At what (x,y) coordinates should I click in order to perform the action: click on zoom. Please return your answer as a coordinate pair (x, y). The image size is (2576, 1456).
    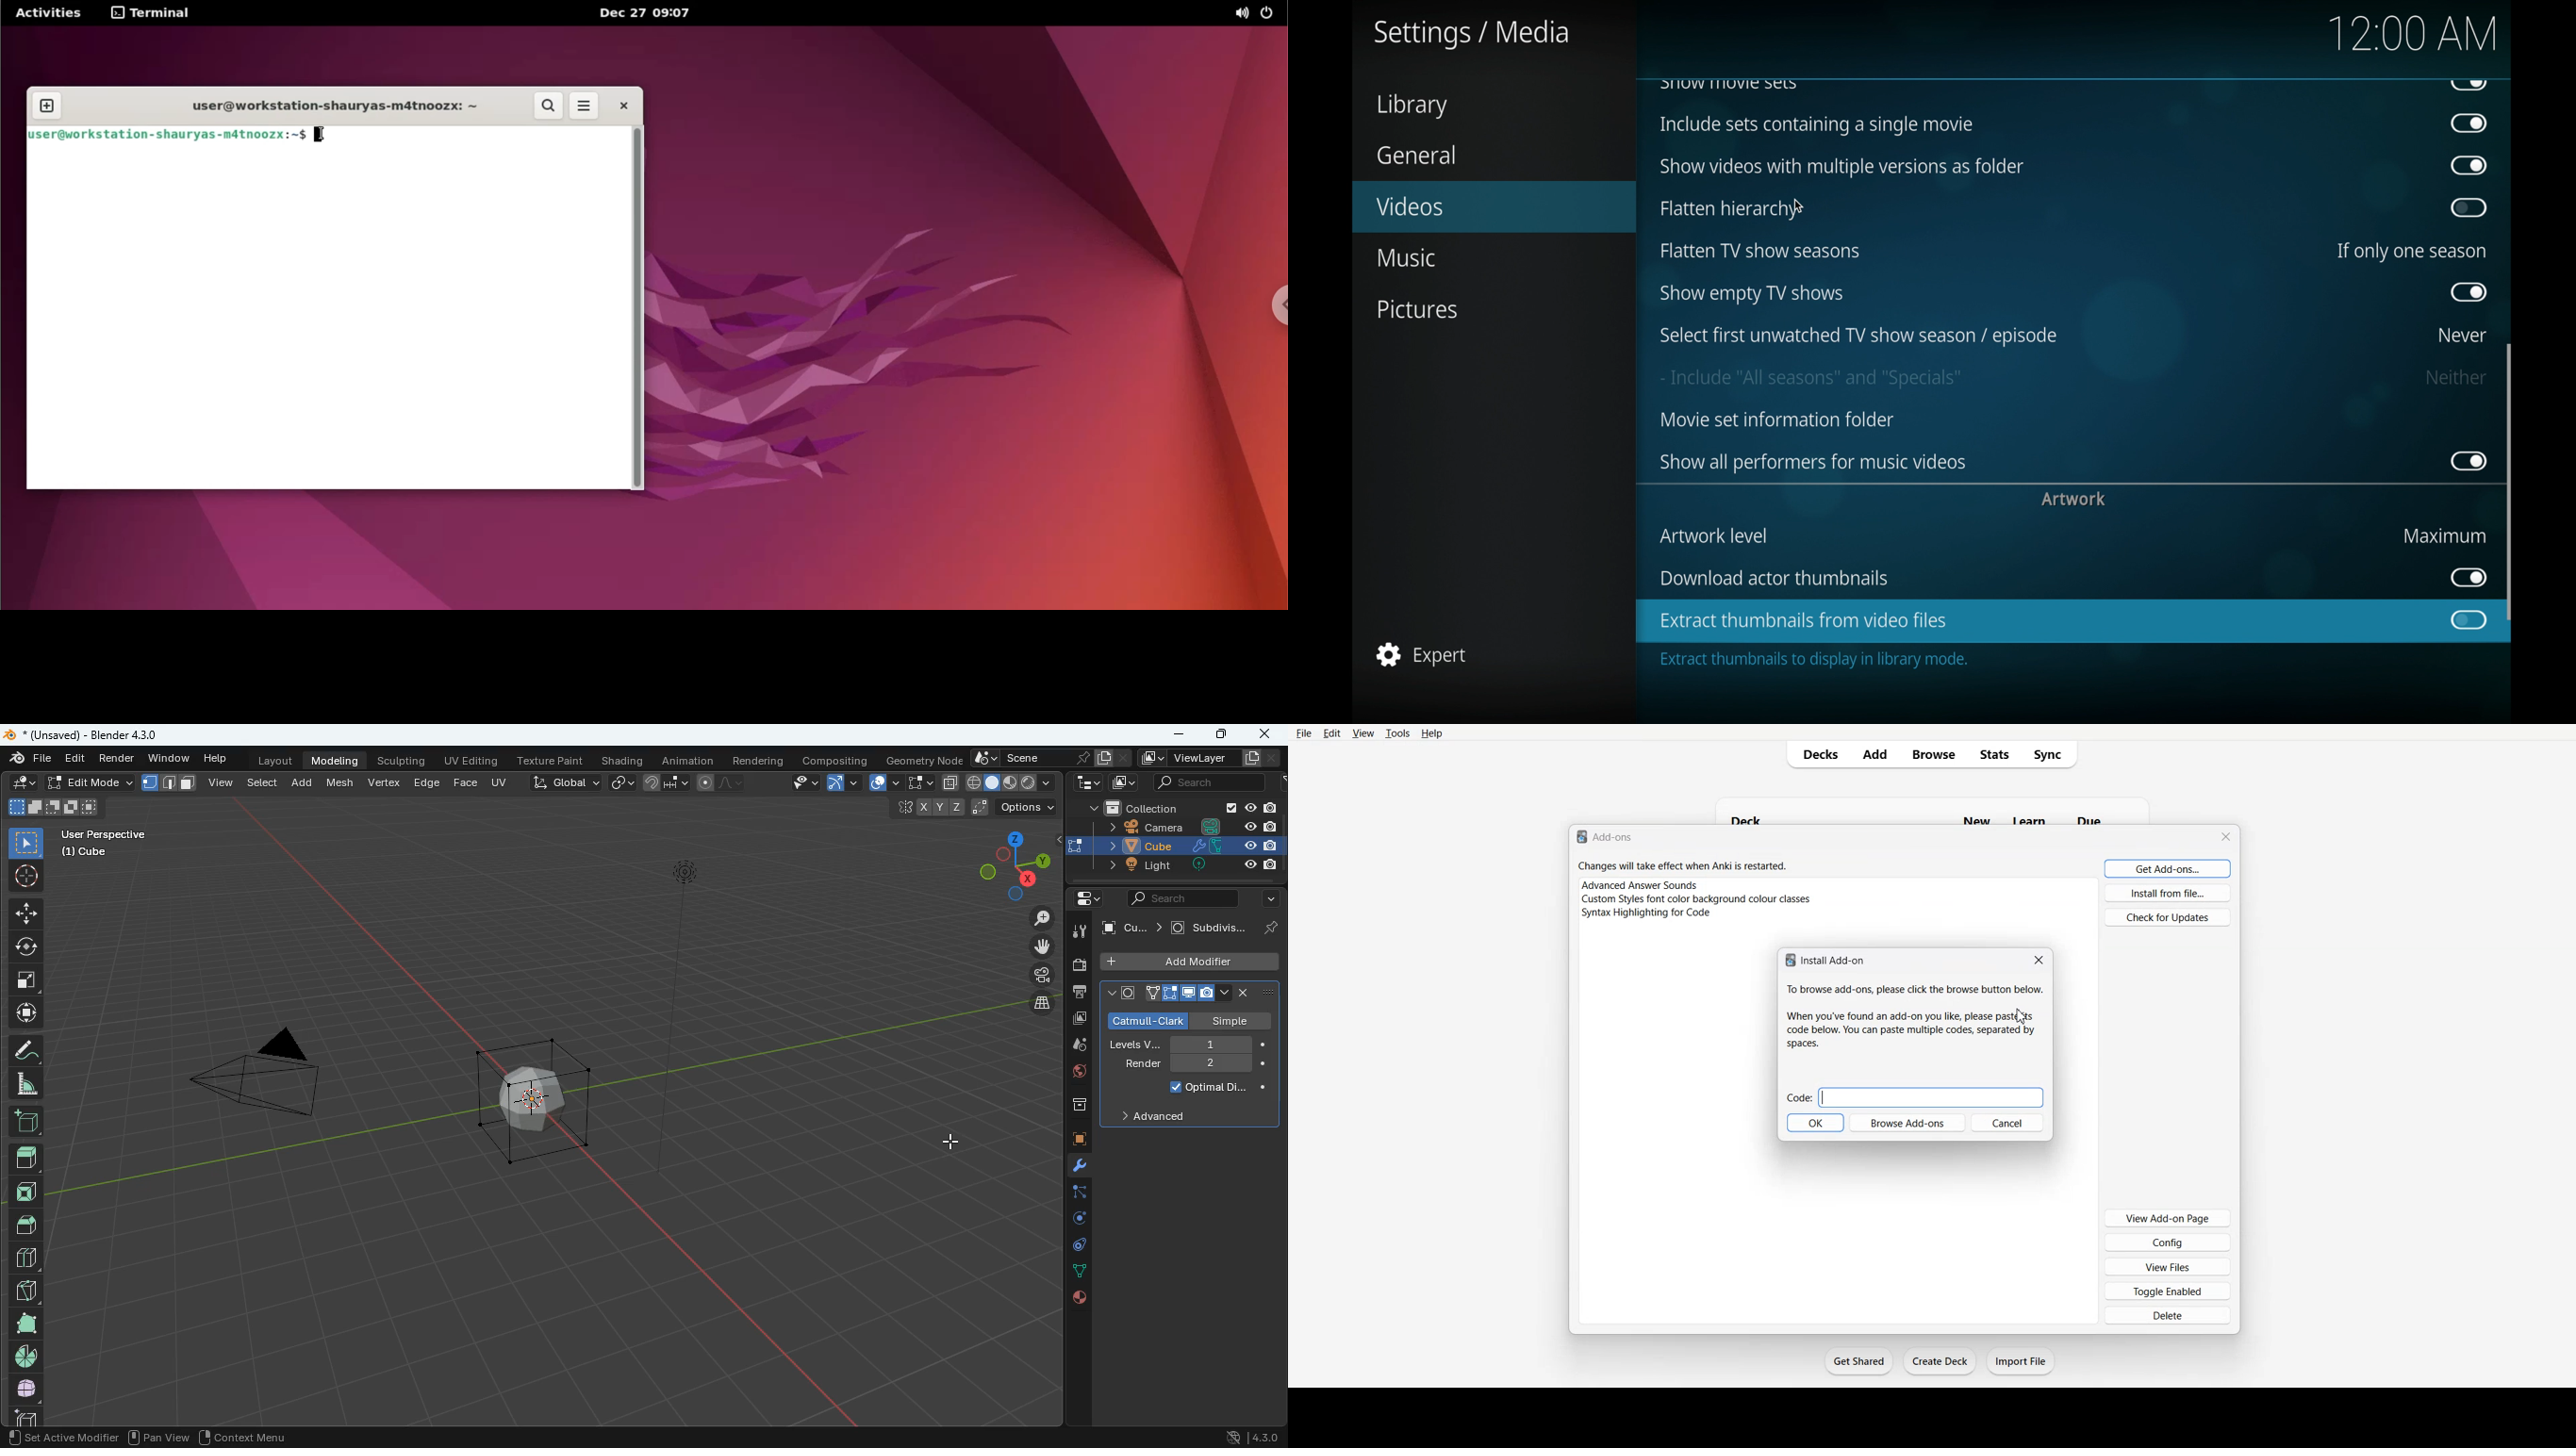
    Looking at the image, I should click on (1034, 920).